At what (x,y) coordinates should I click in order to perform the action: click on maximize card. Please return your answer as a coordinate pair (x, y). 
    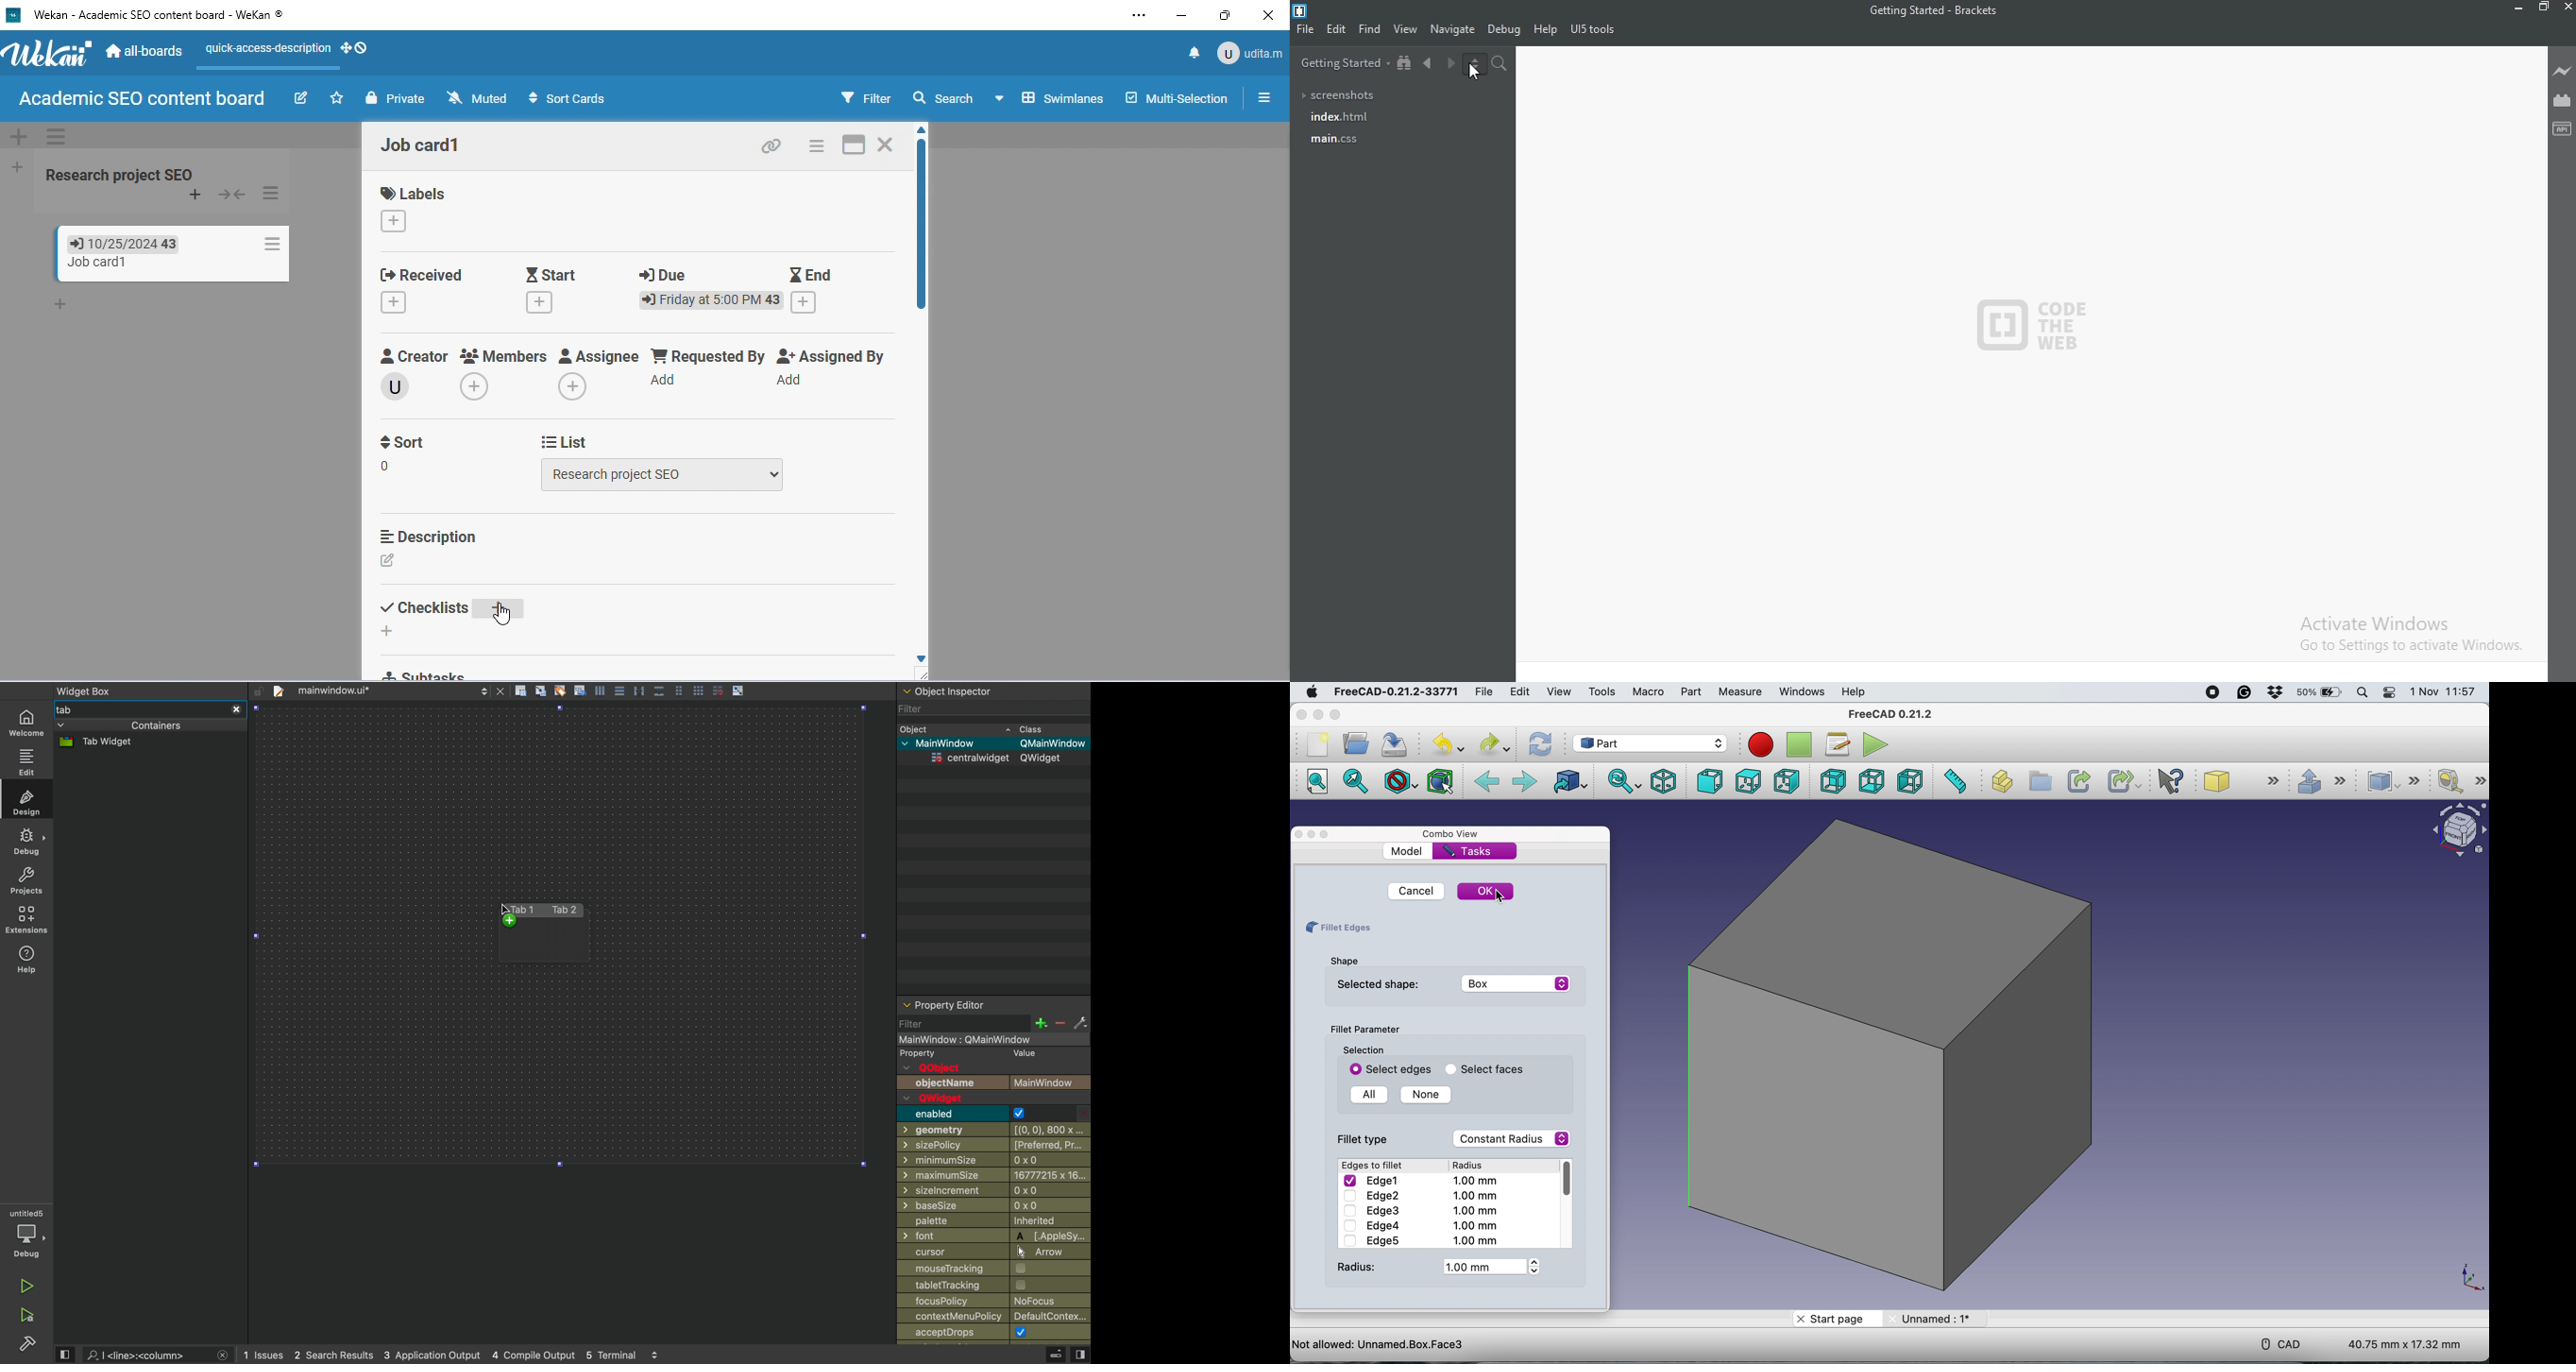
    Looking at the image, I should click on (854, 145).